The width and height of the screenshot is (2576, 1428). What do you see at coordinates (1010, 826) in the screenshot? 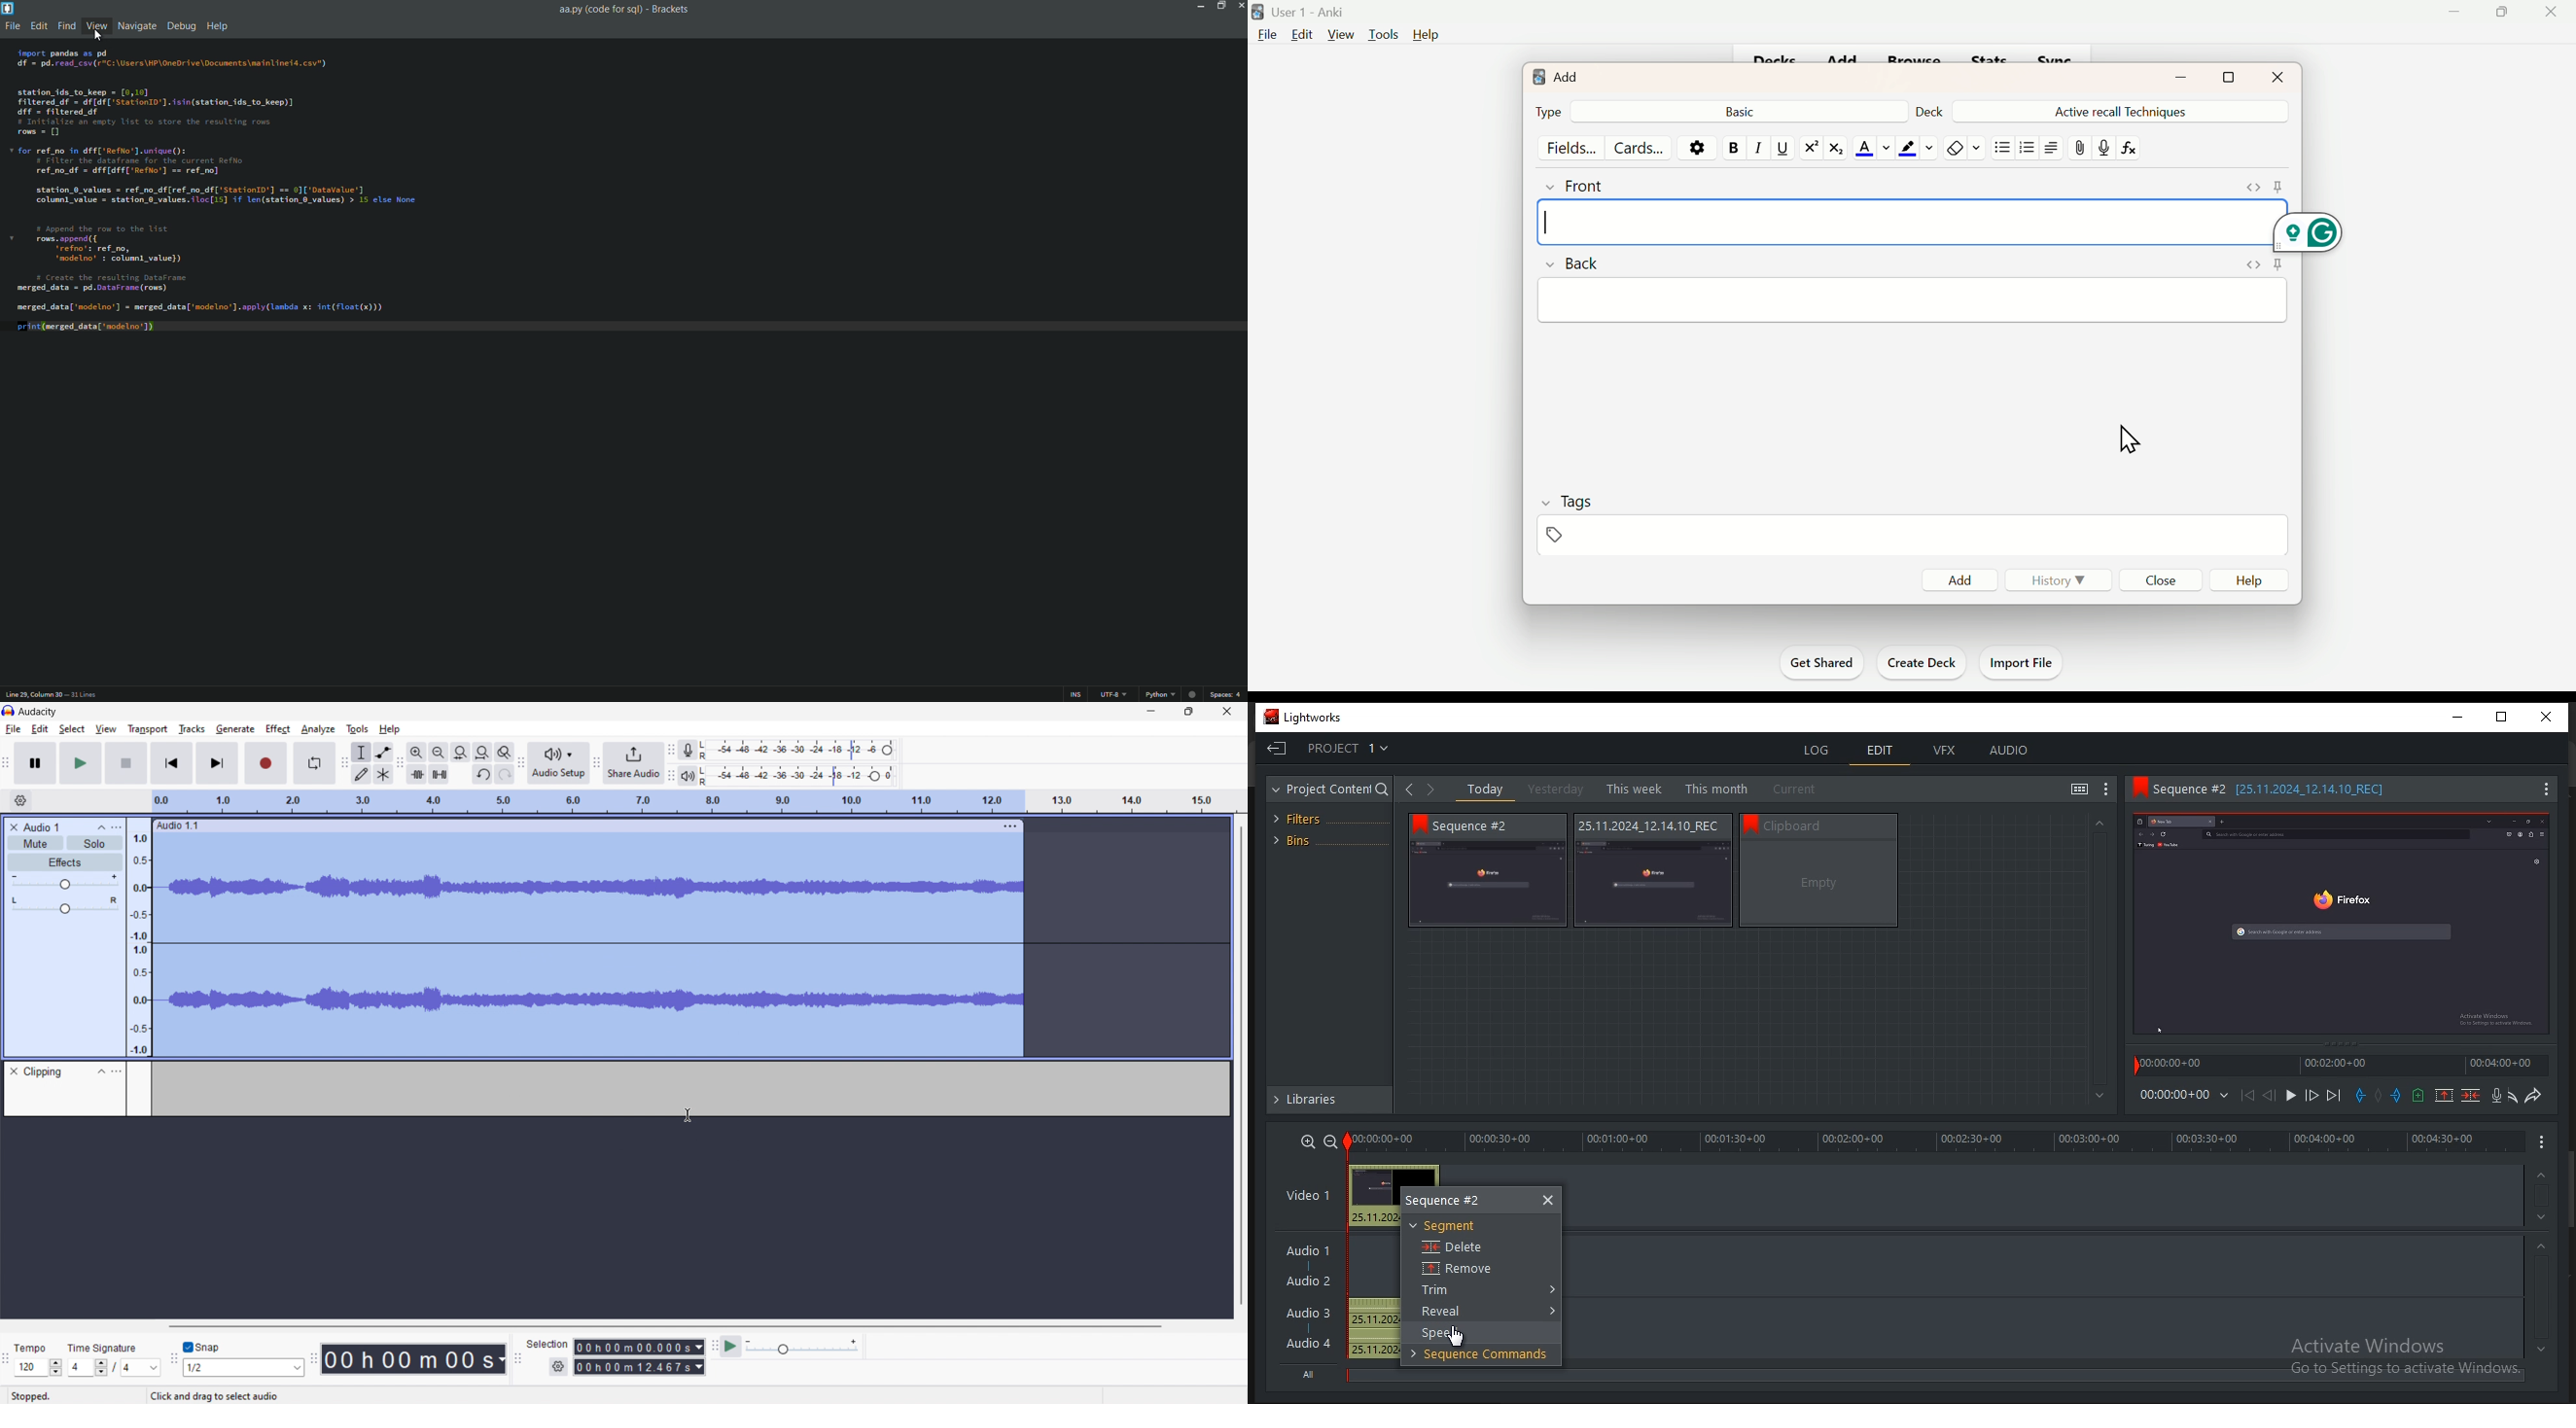
I see `track options` at bounding box center [1010, 826].